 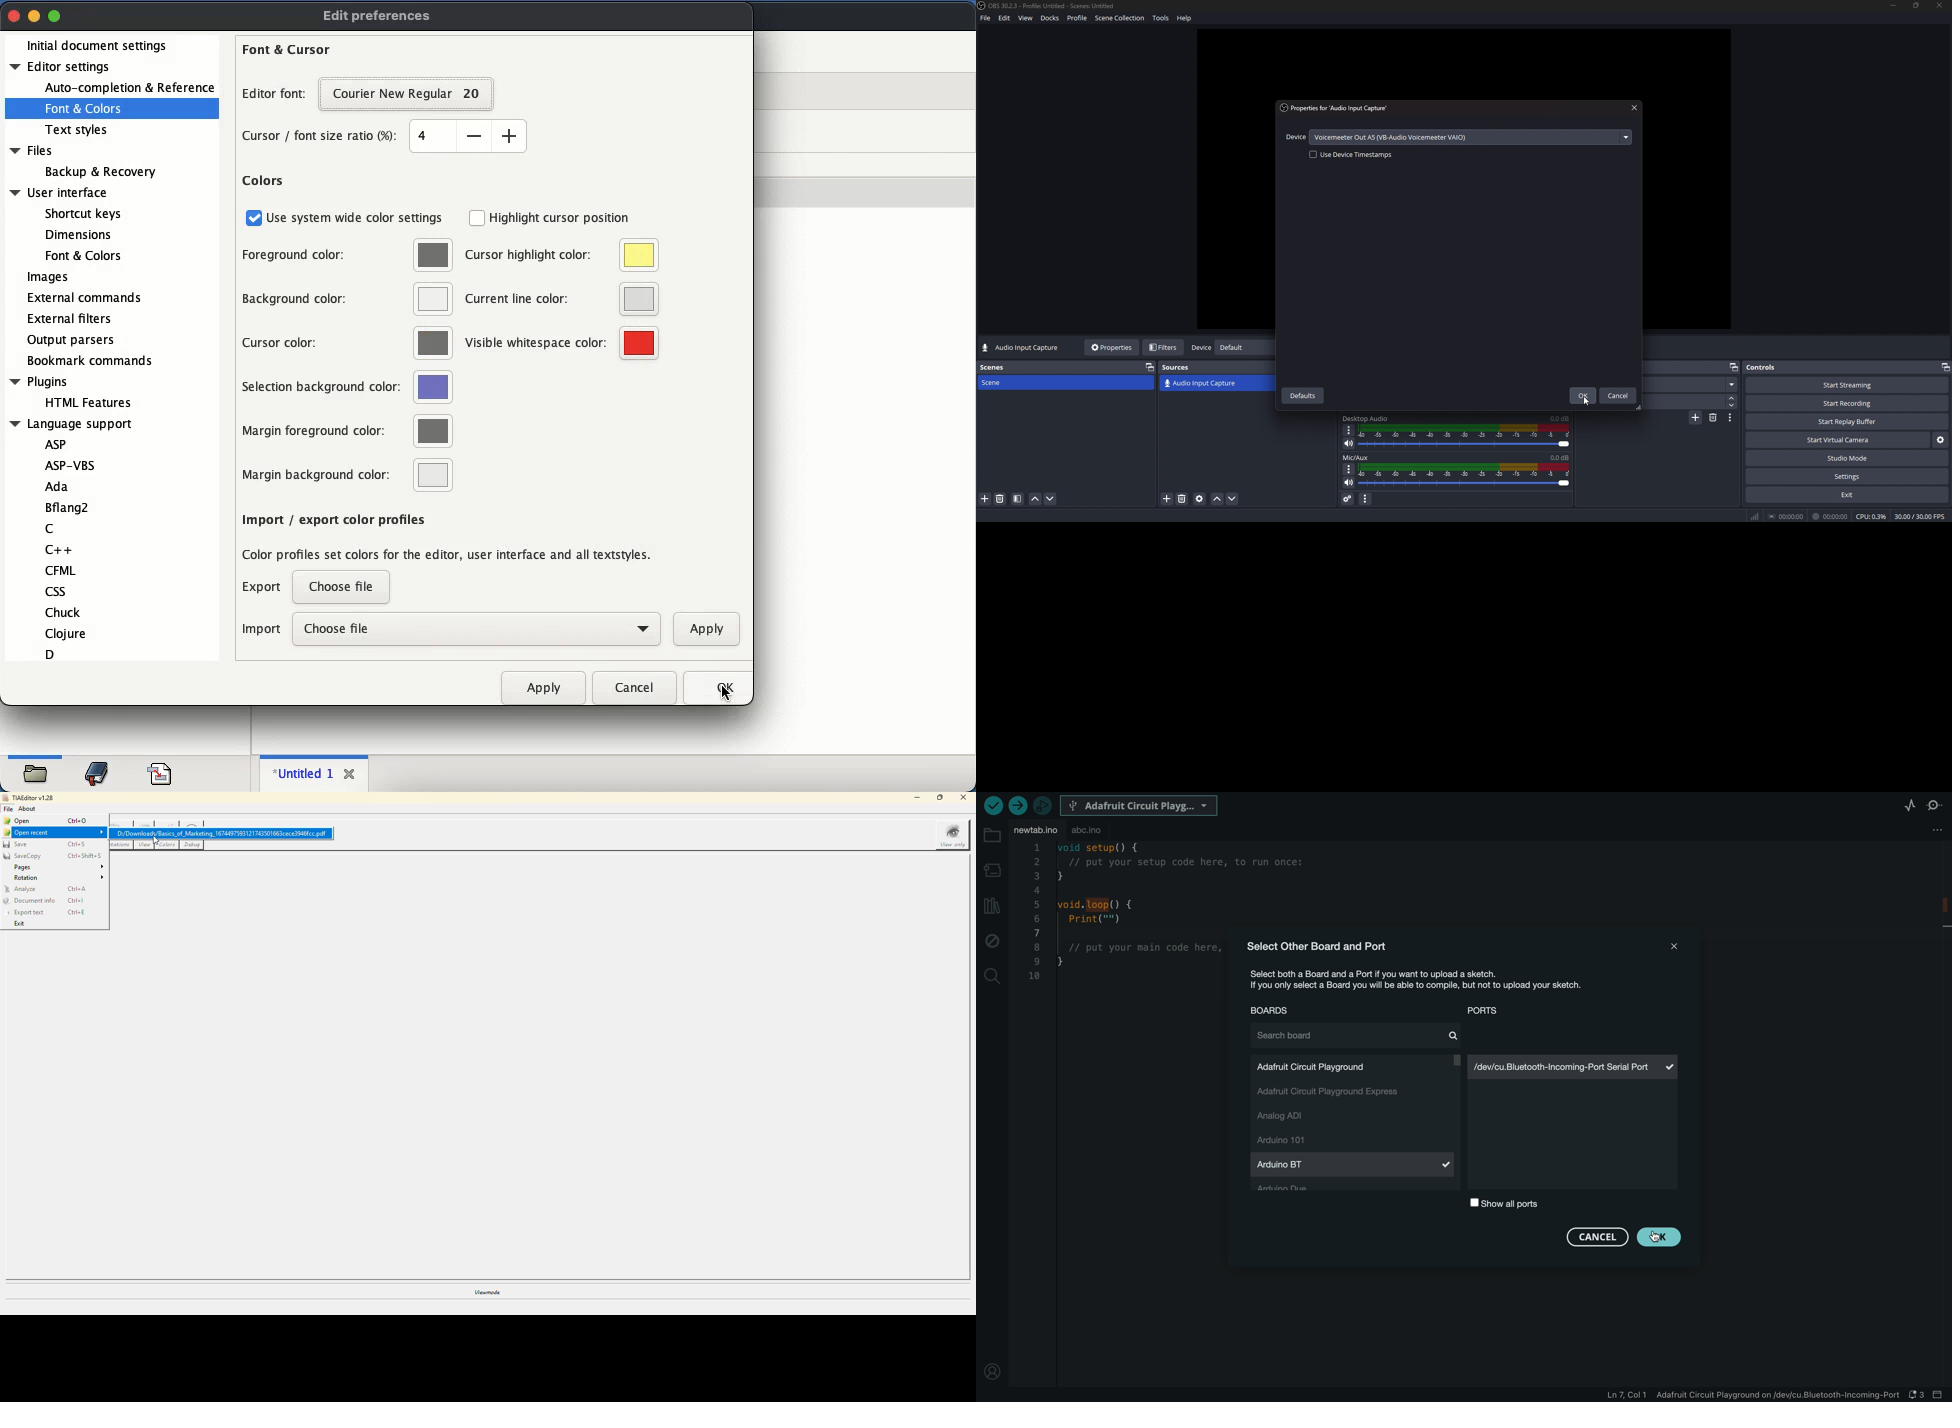 What do you see at coordinates (1180, 368) in the screenshot?
I see `sources` at bounding box center [1180, 368].